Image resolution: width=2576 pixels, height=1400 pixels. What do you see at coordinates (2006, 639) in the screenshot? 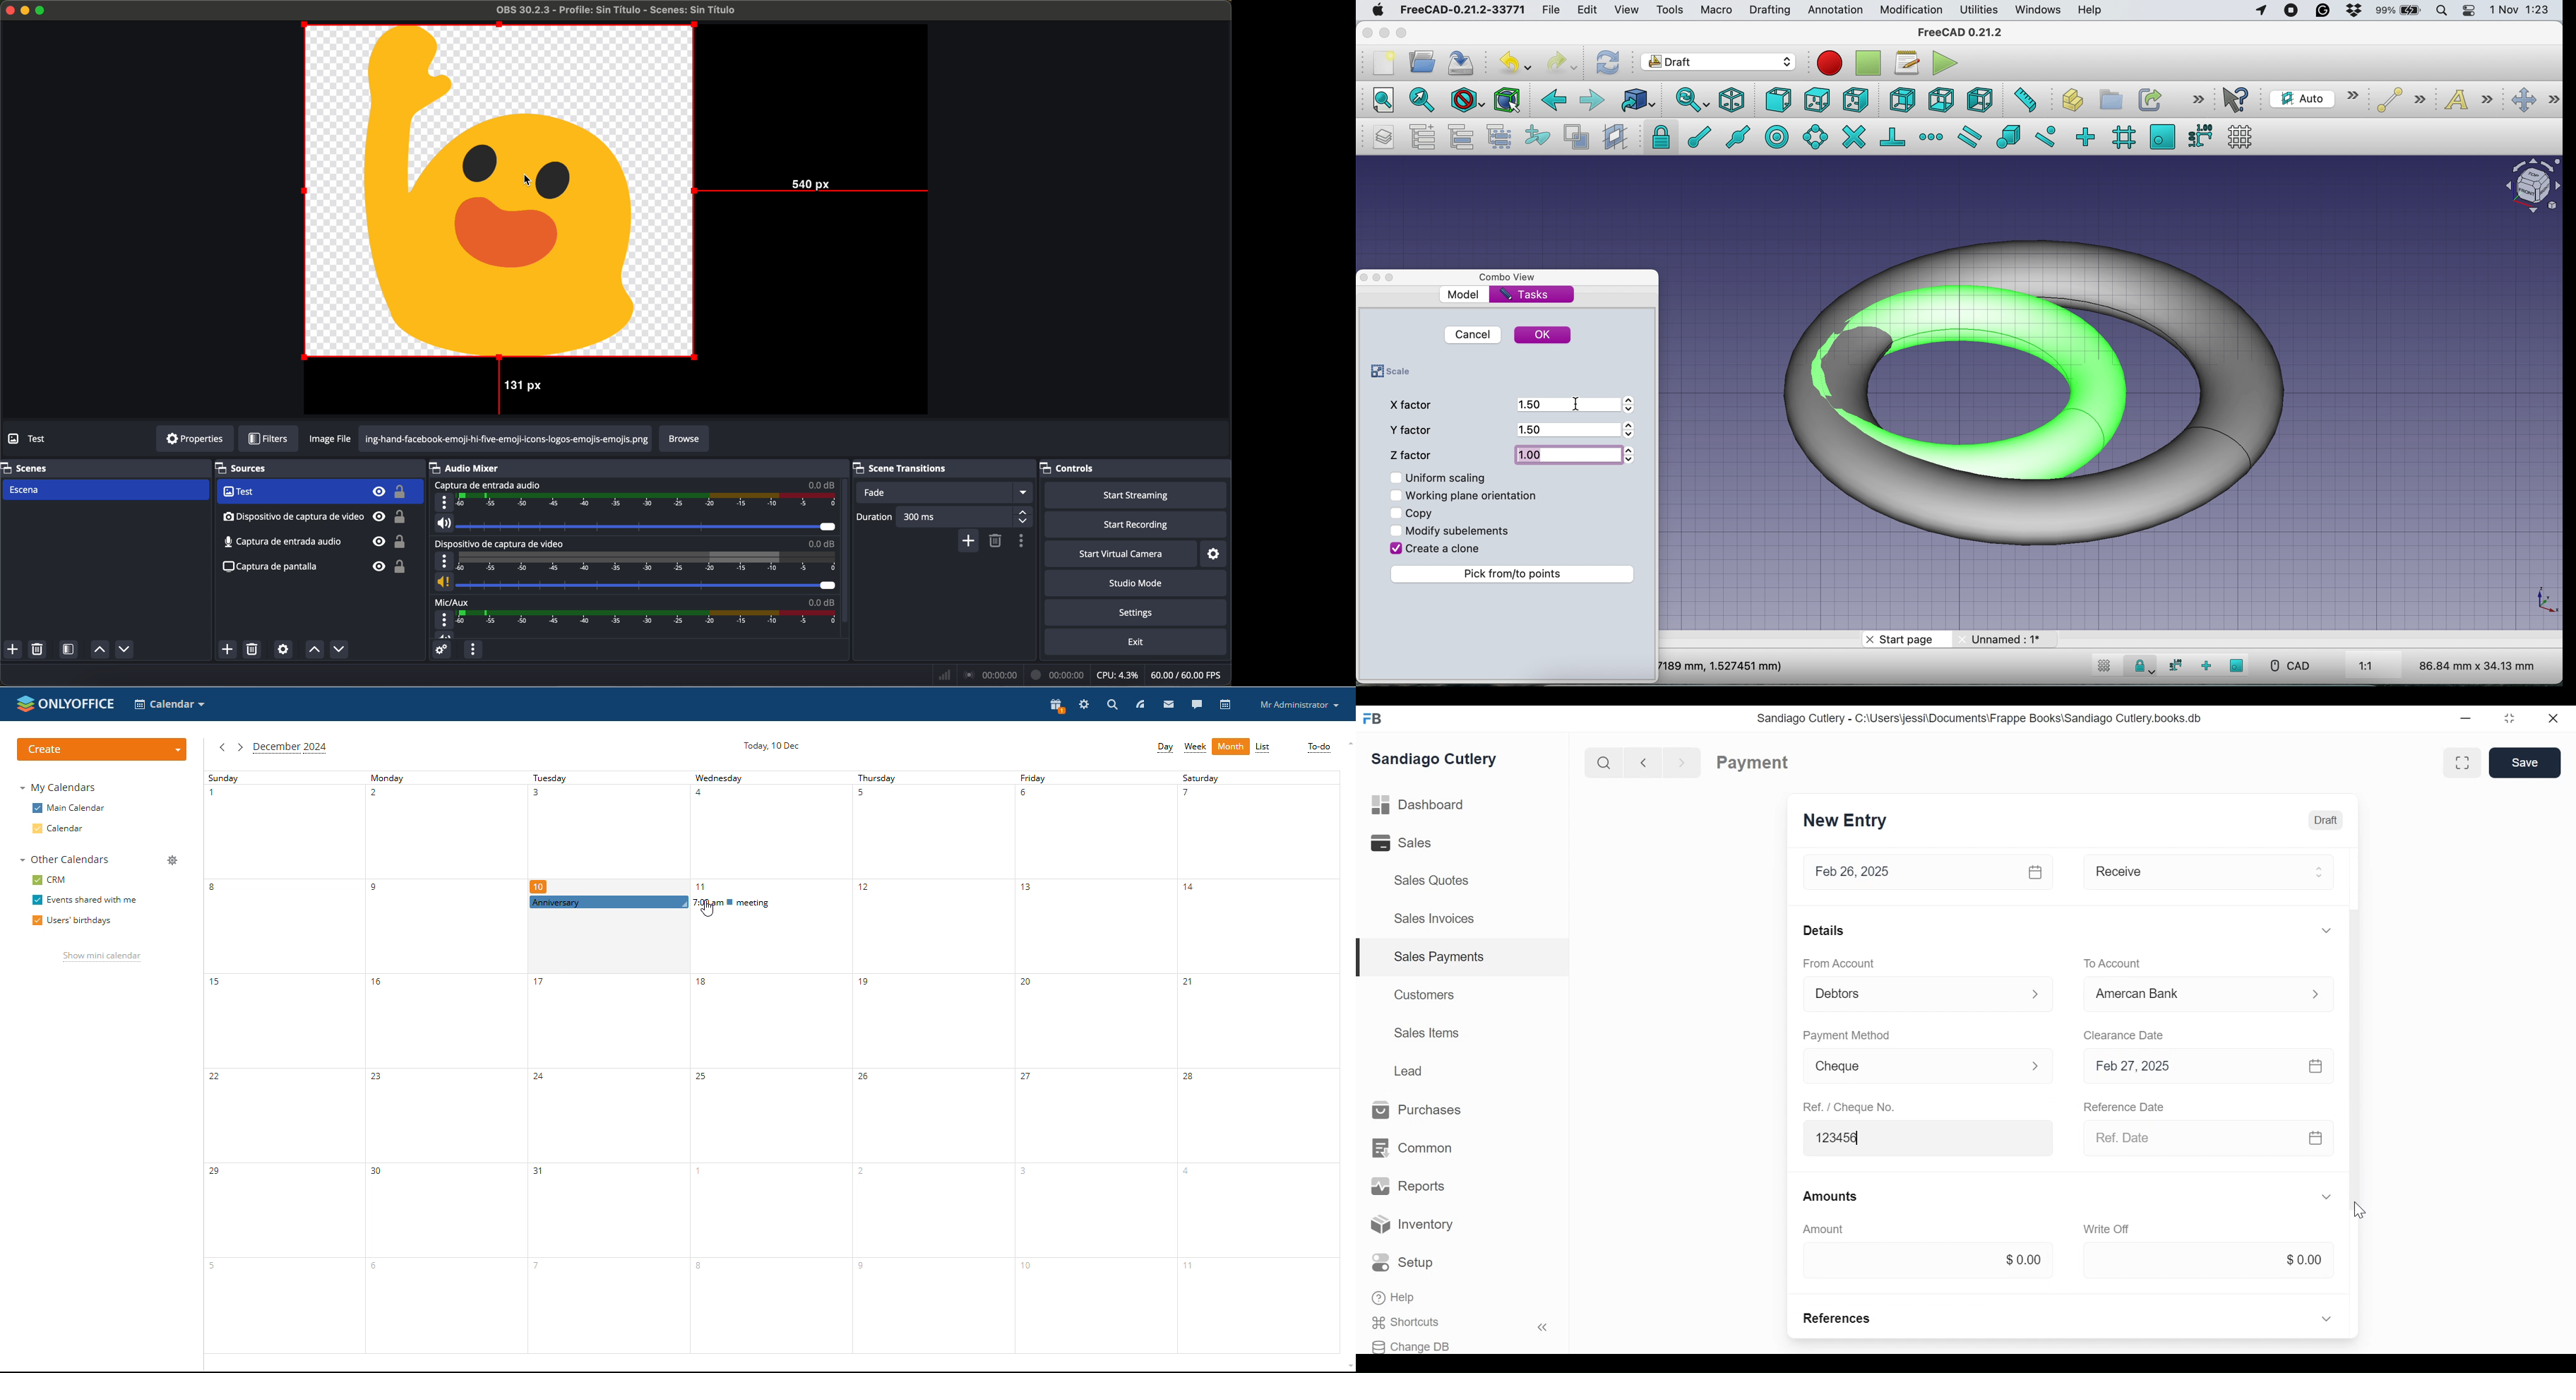
I see `unnamed: 1*` at bounding box center [2006, 639].